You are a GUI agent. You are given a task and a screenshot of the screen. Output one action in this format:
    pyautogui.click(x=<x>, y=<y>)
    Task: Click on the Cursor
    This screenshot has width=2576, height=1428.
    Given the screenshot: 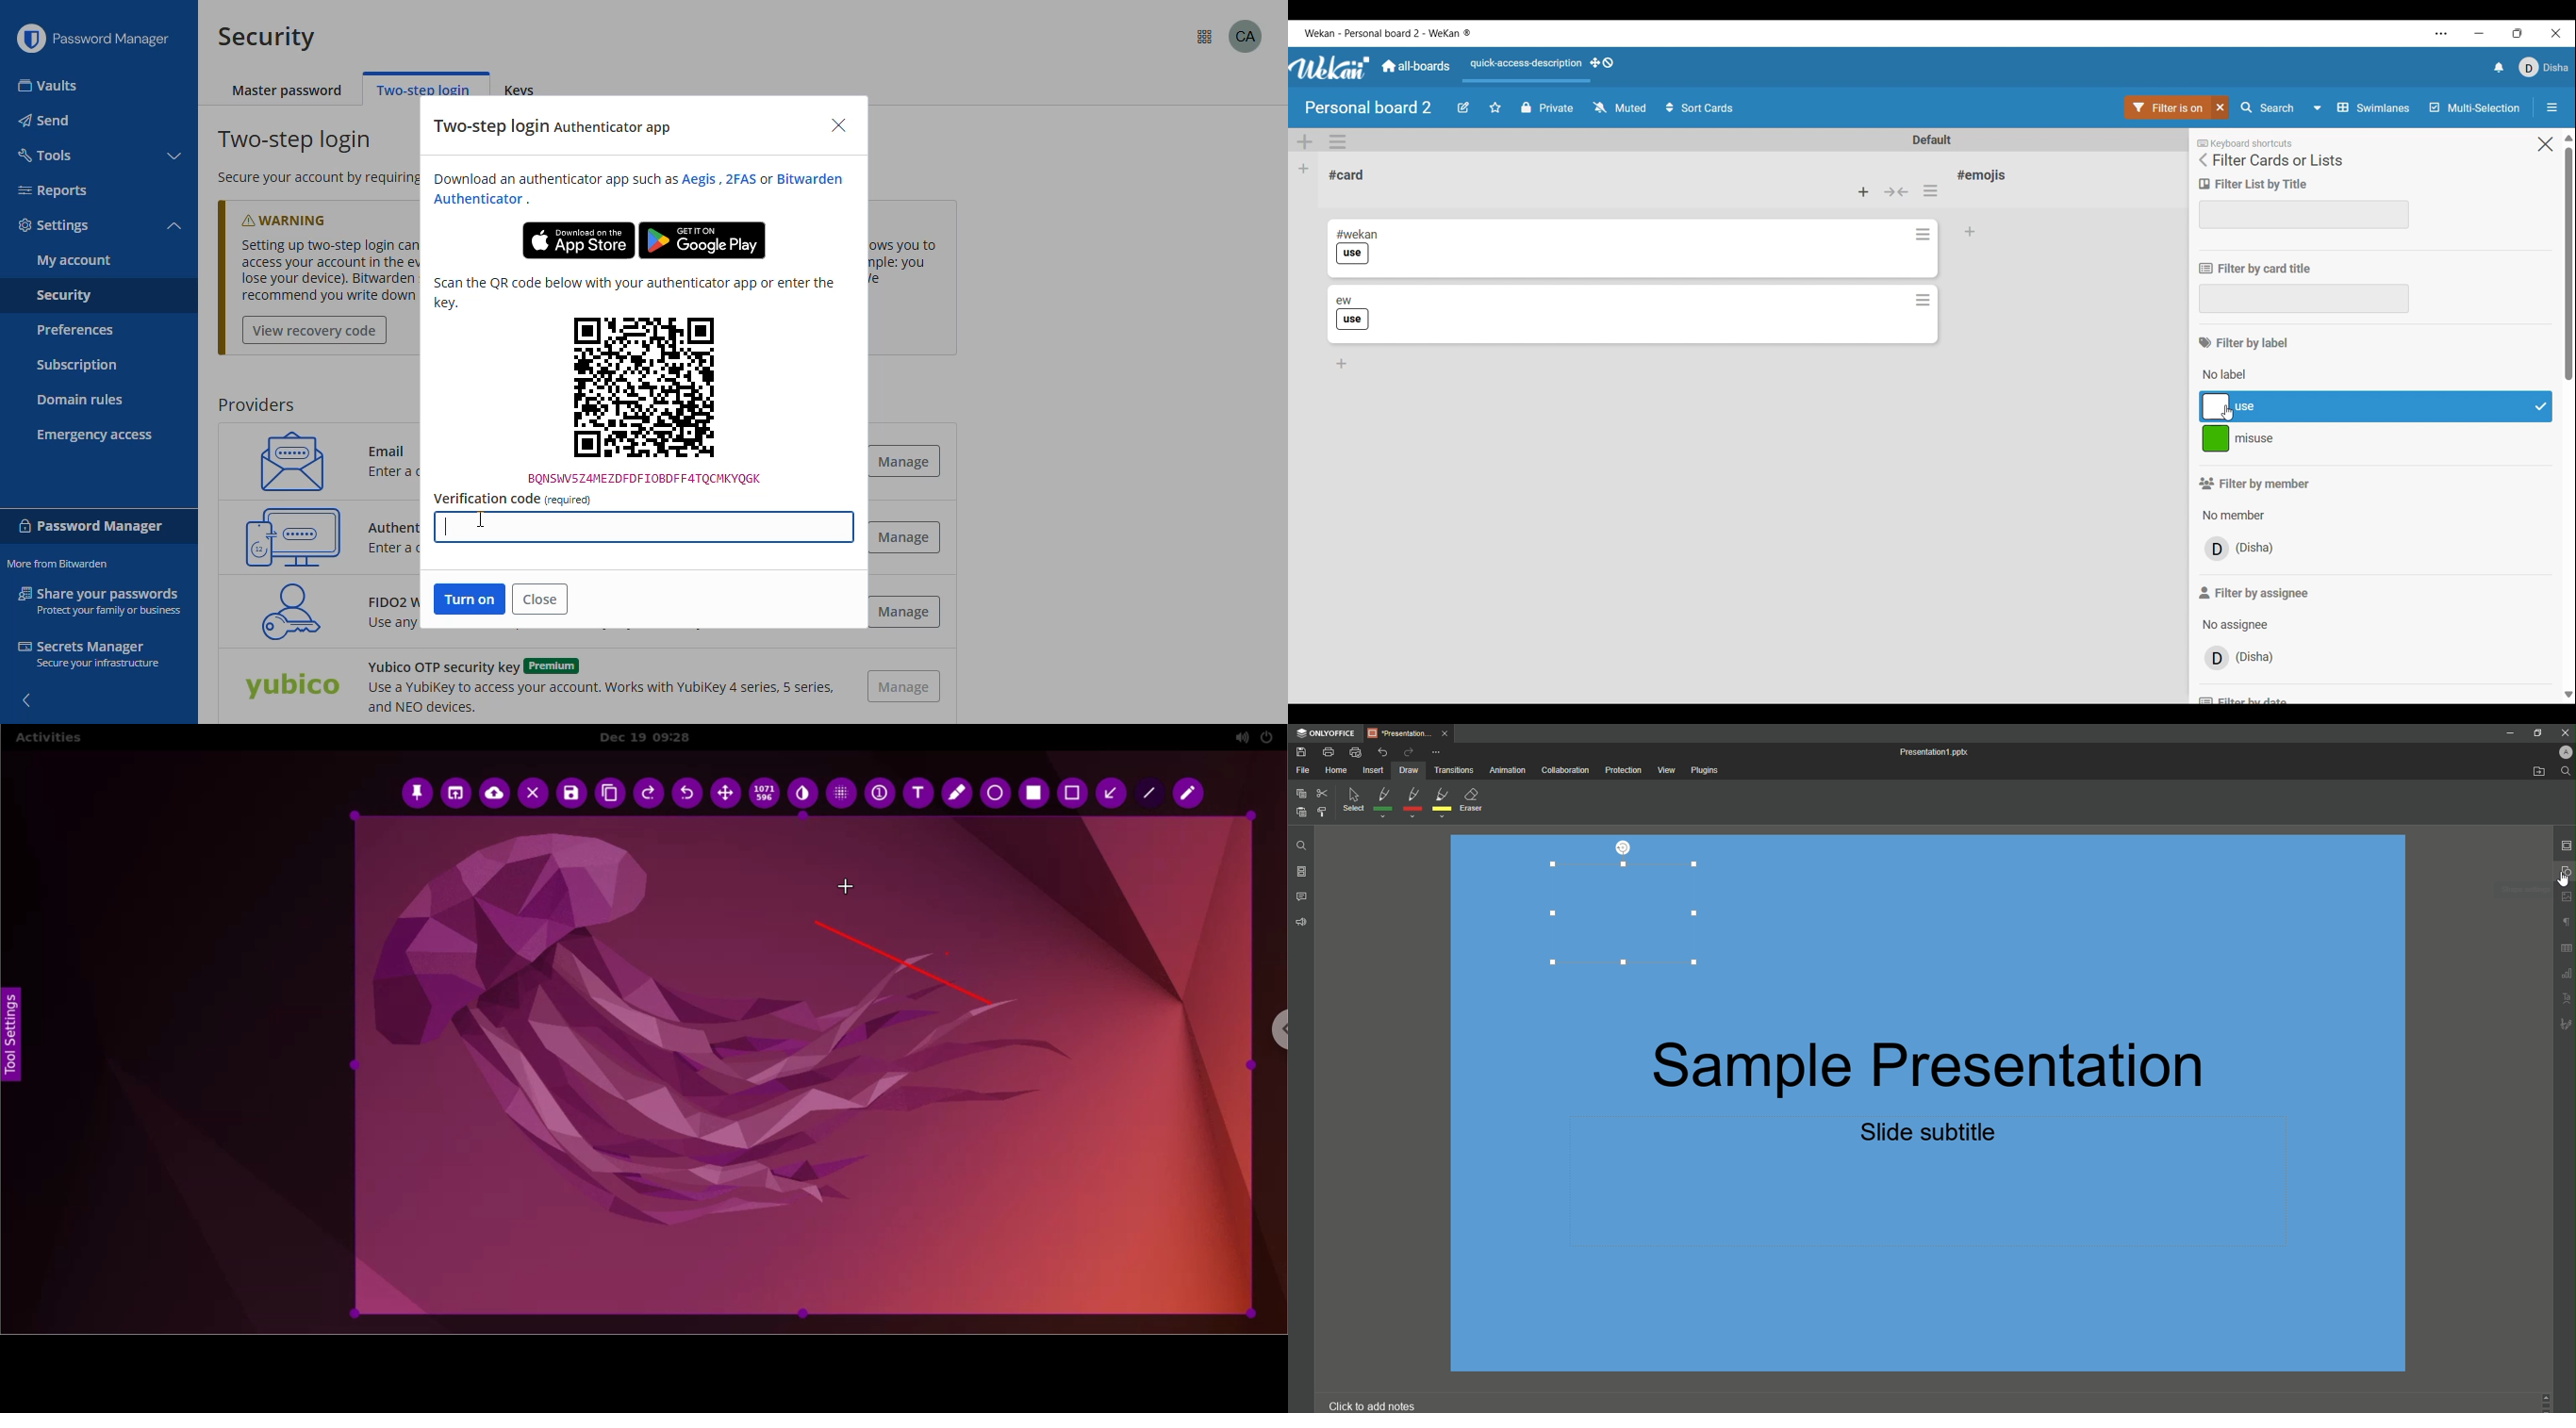 What is the action you would take?
    pyautogui.click(x=2561, y=879)
    